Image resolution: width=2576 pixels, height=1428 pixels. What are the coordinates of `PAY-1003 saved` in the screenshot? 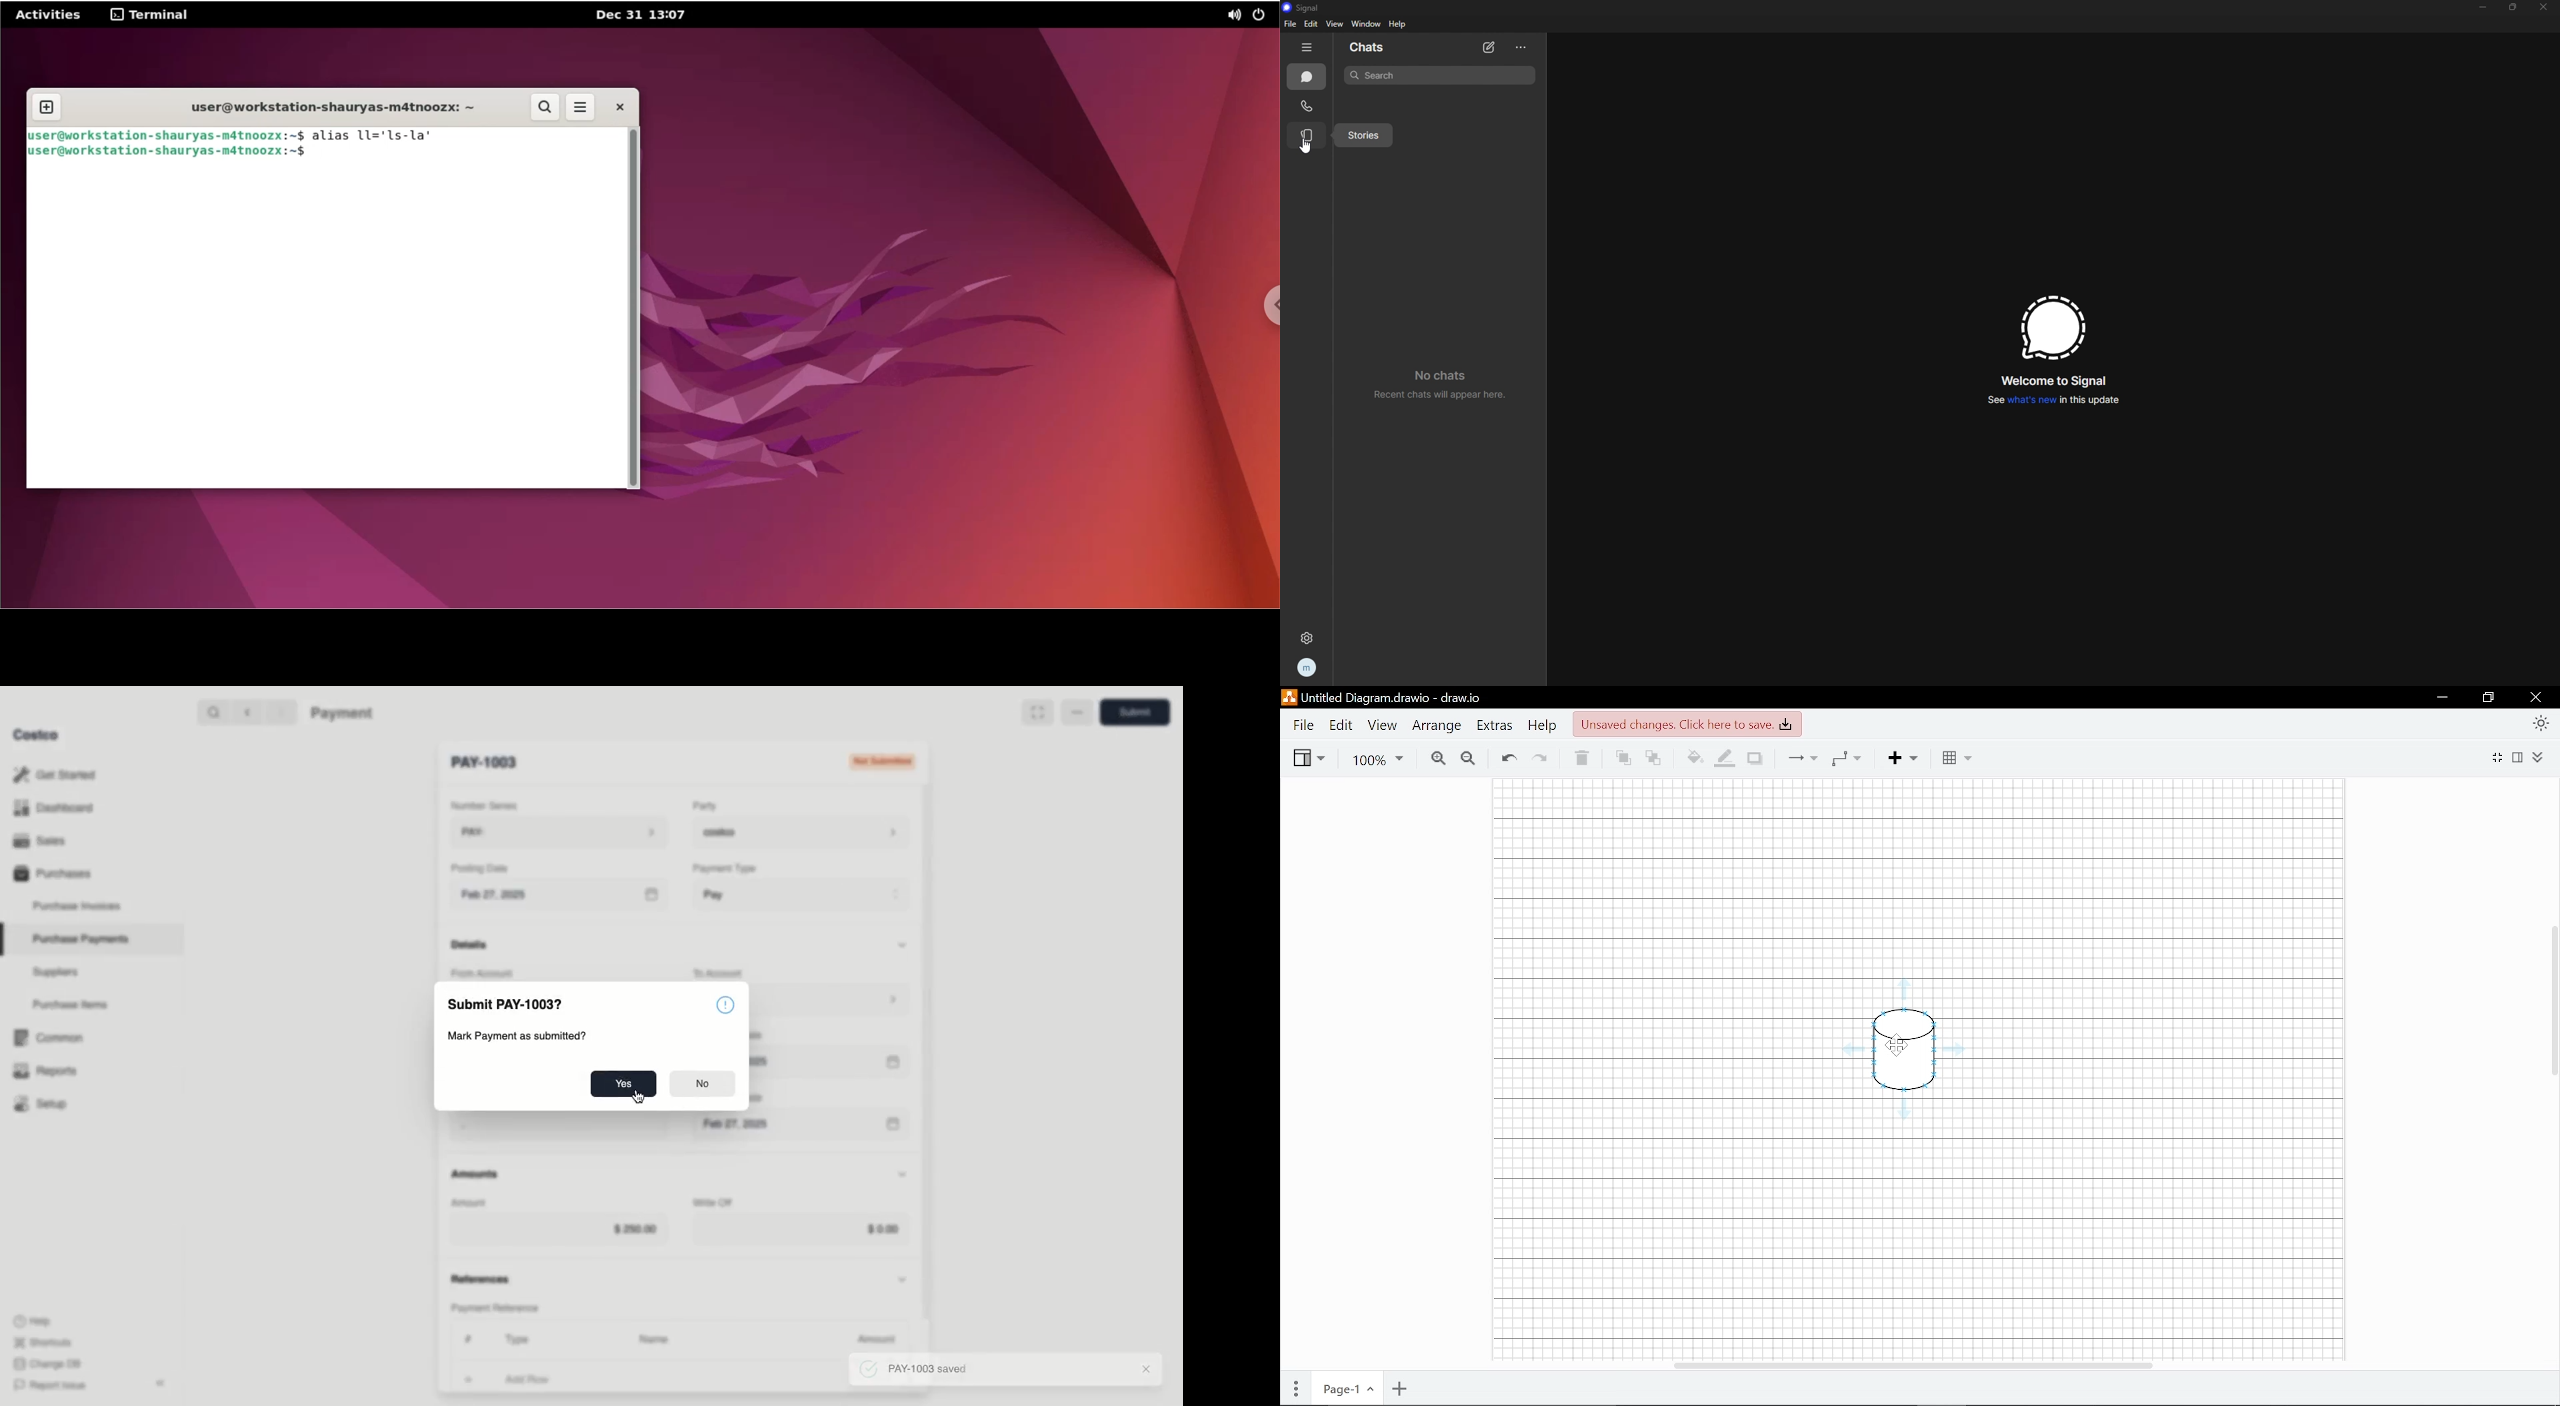 It's located at (930, 1370).